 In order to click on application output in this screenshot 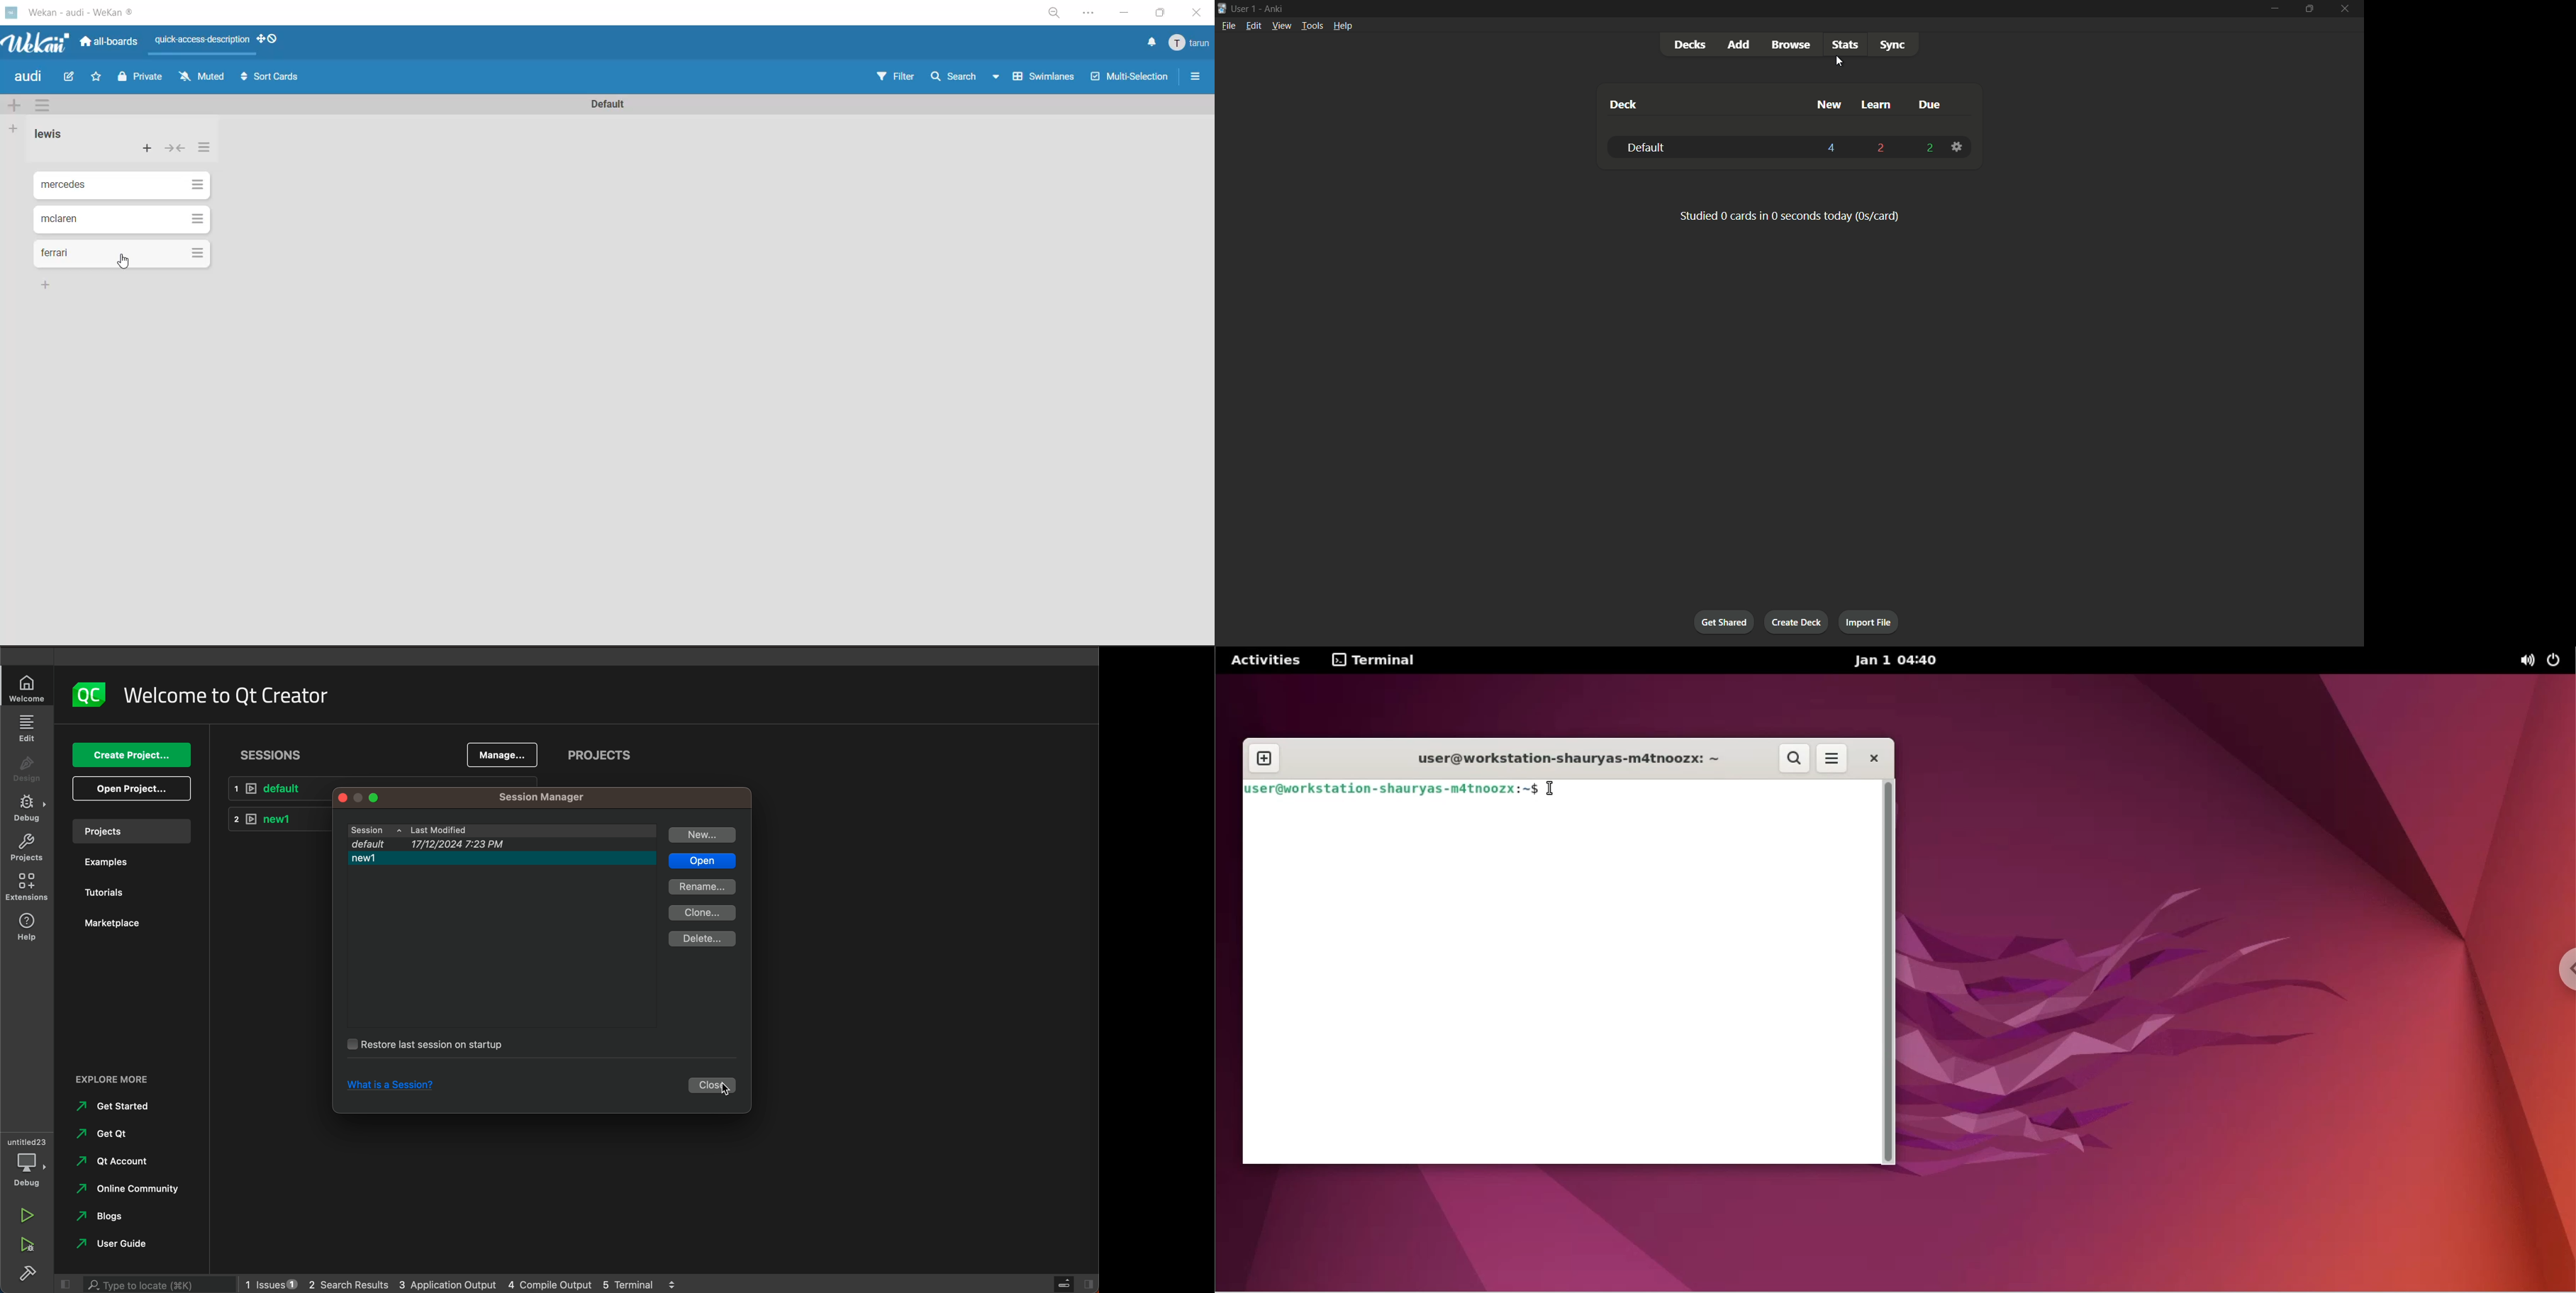, I will do `click(449, 1283)`.